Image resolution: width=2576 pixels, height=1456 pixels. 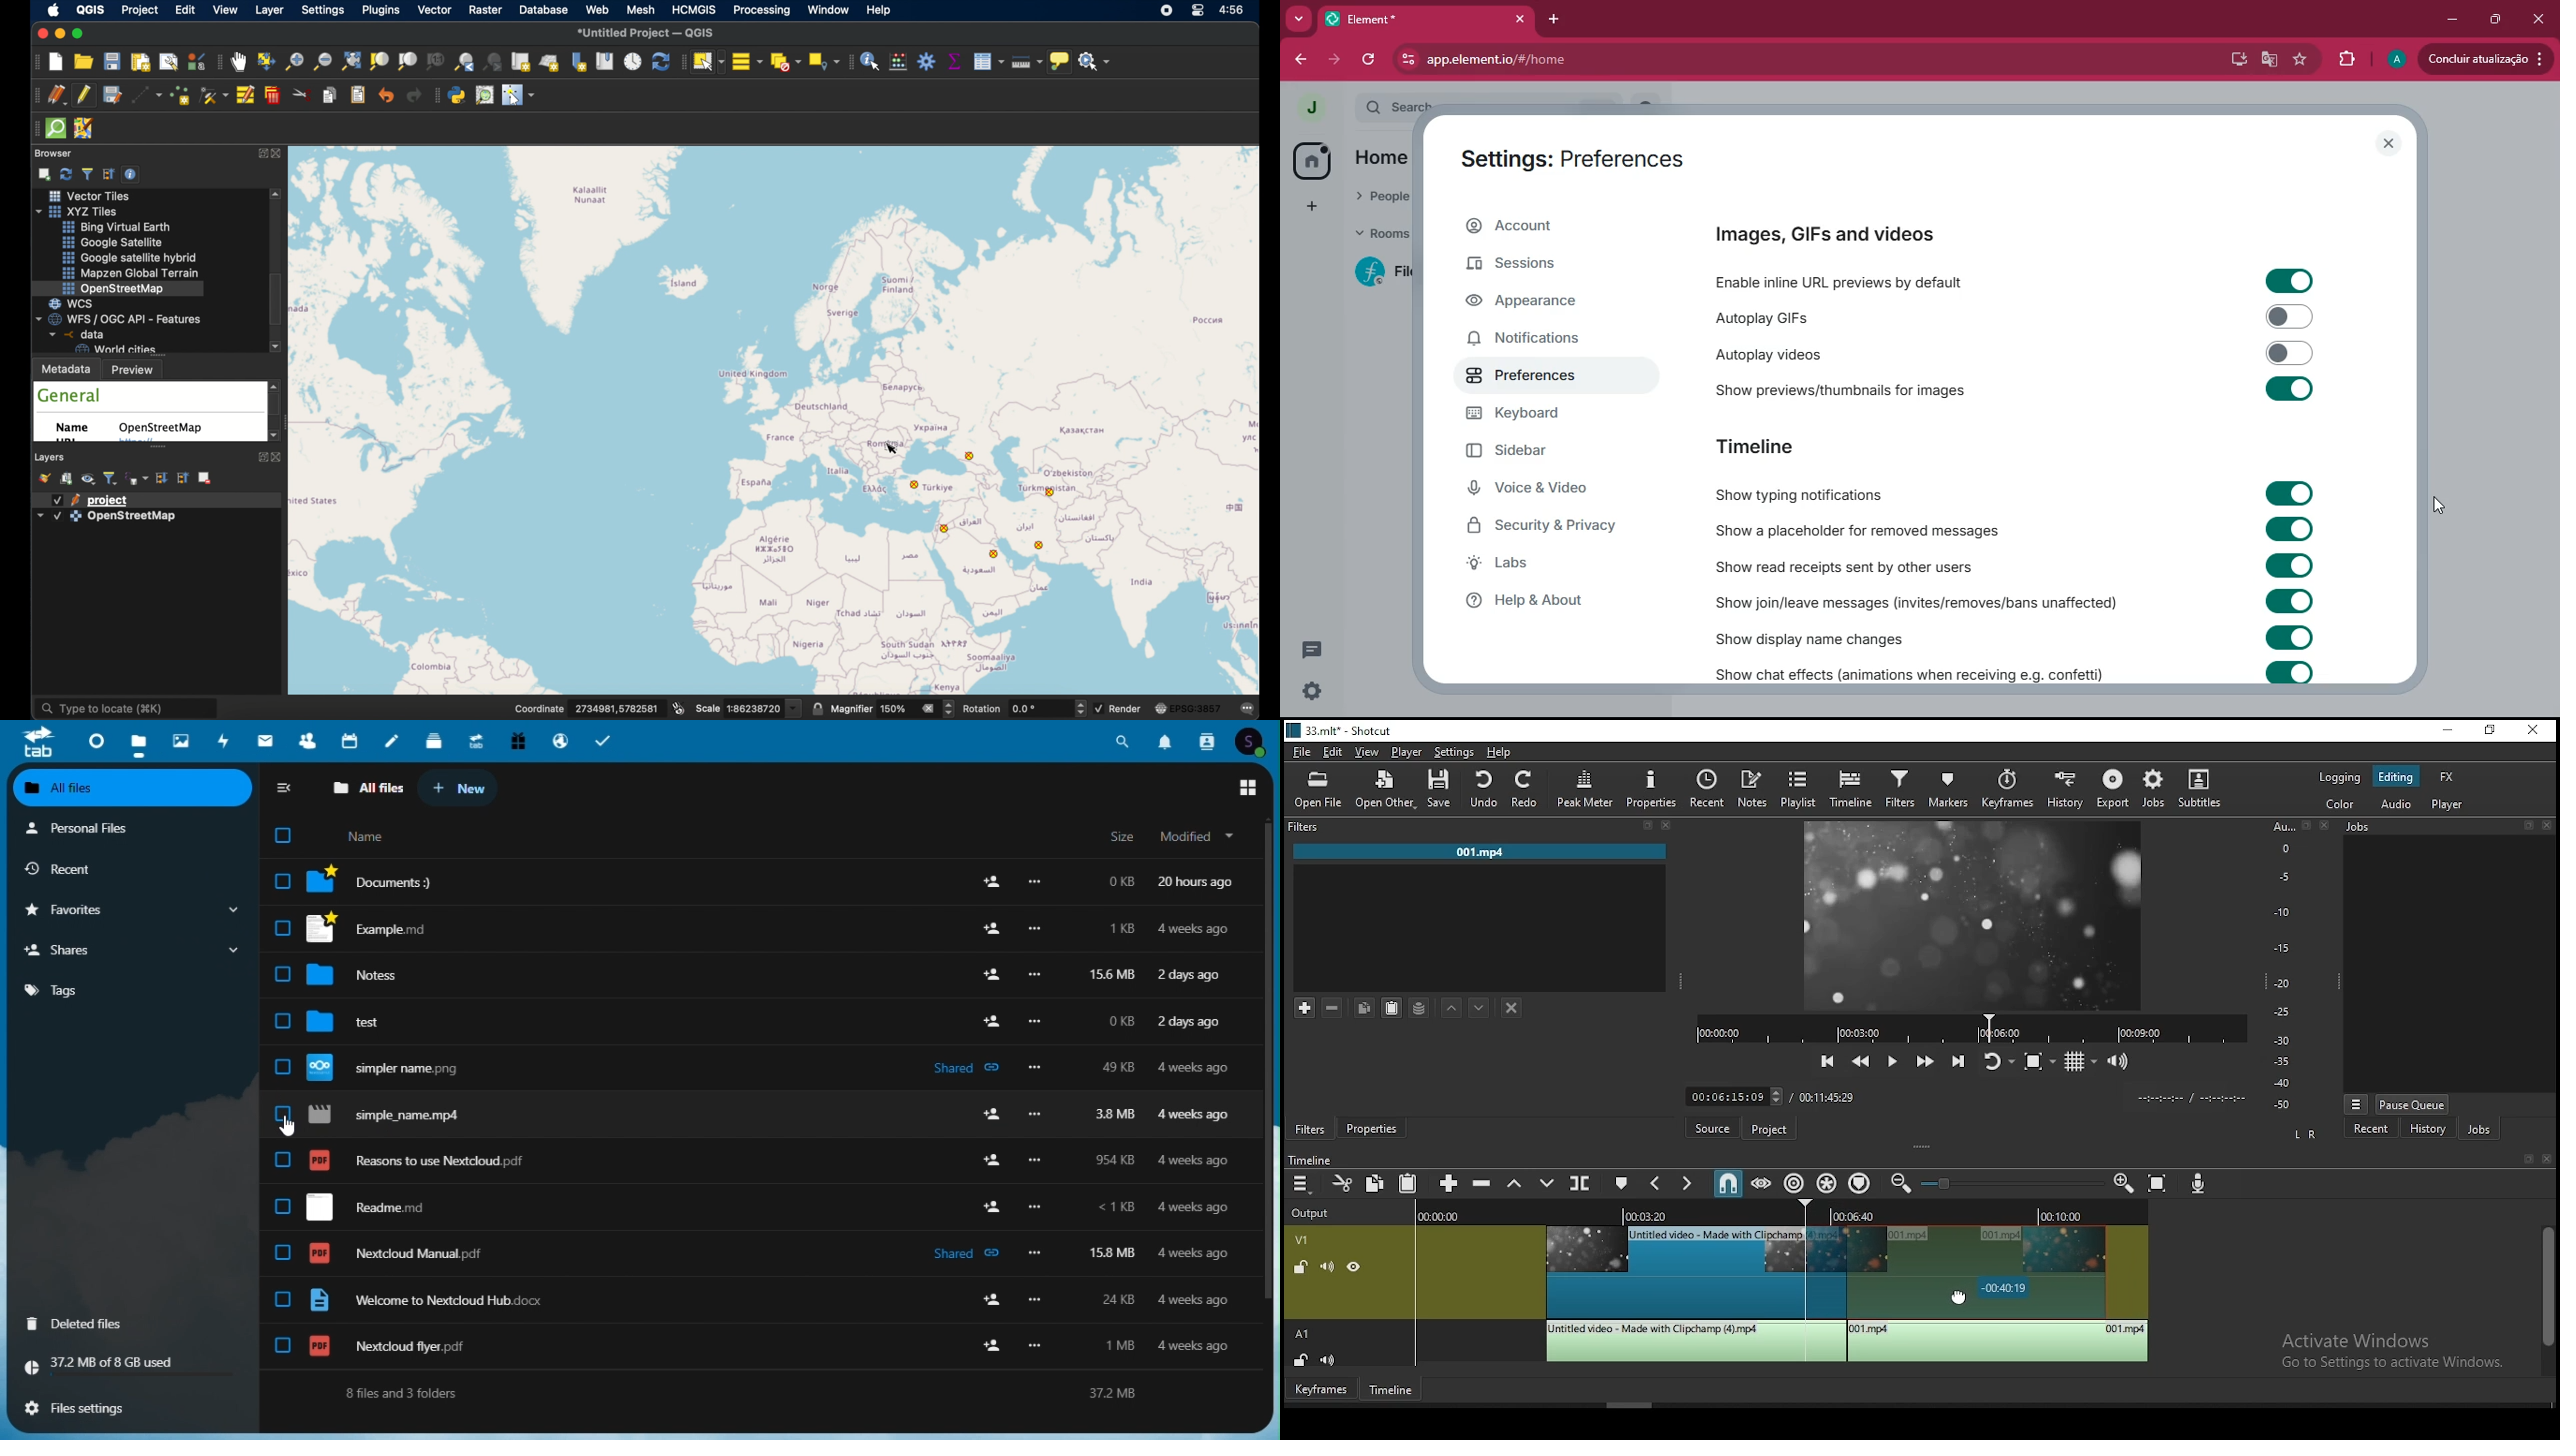 I want to click on toggle on/off, so click(x=2290, y=602).